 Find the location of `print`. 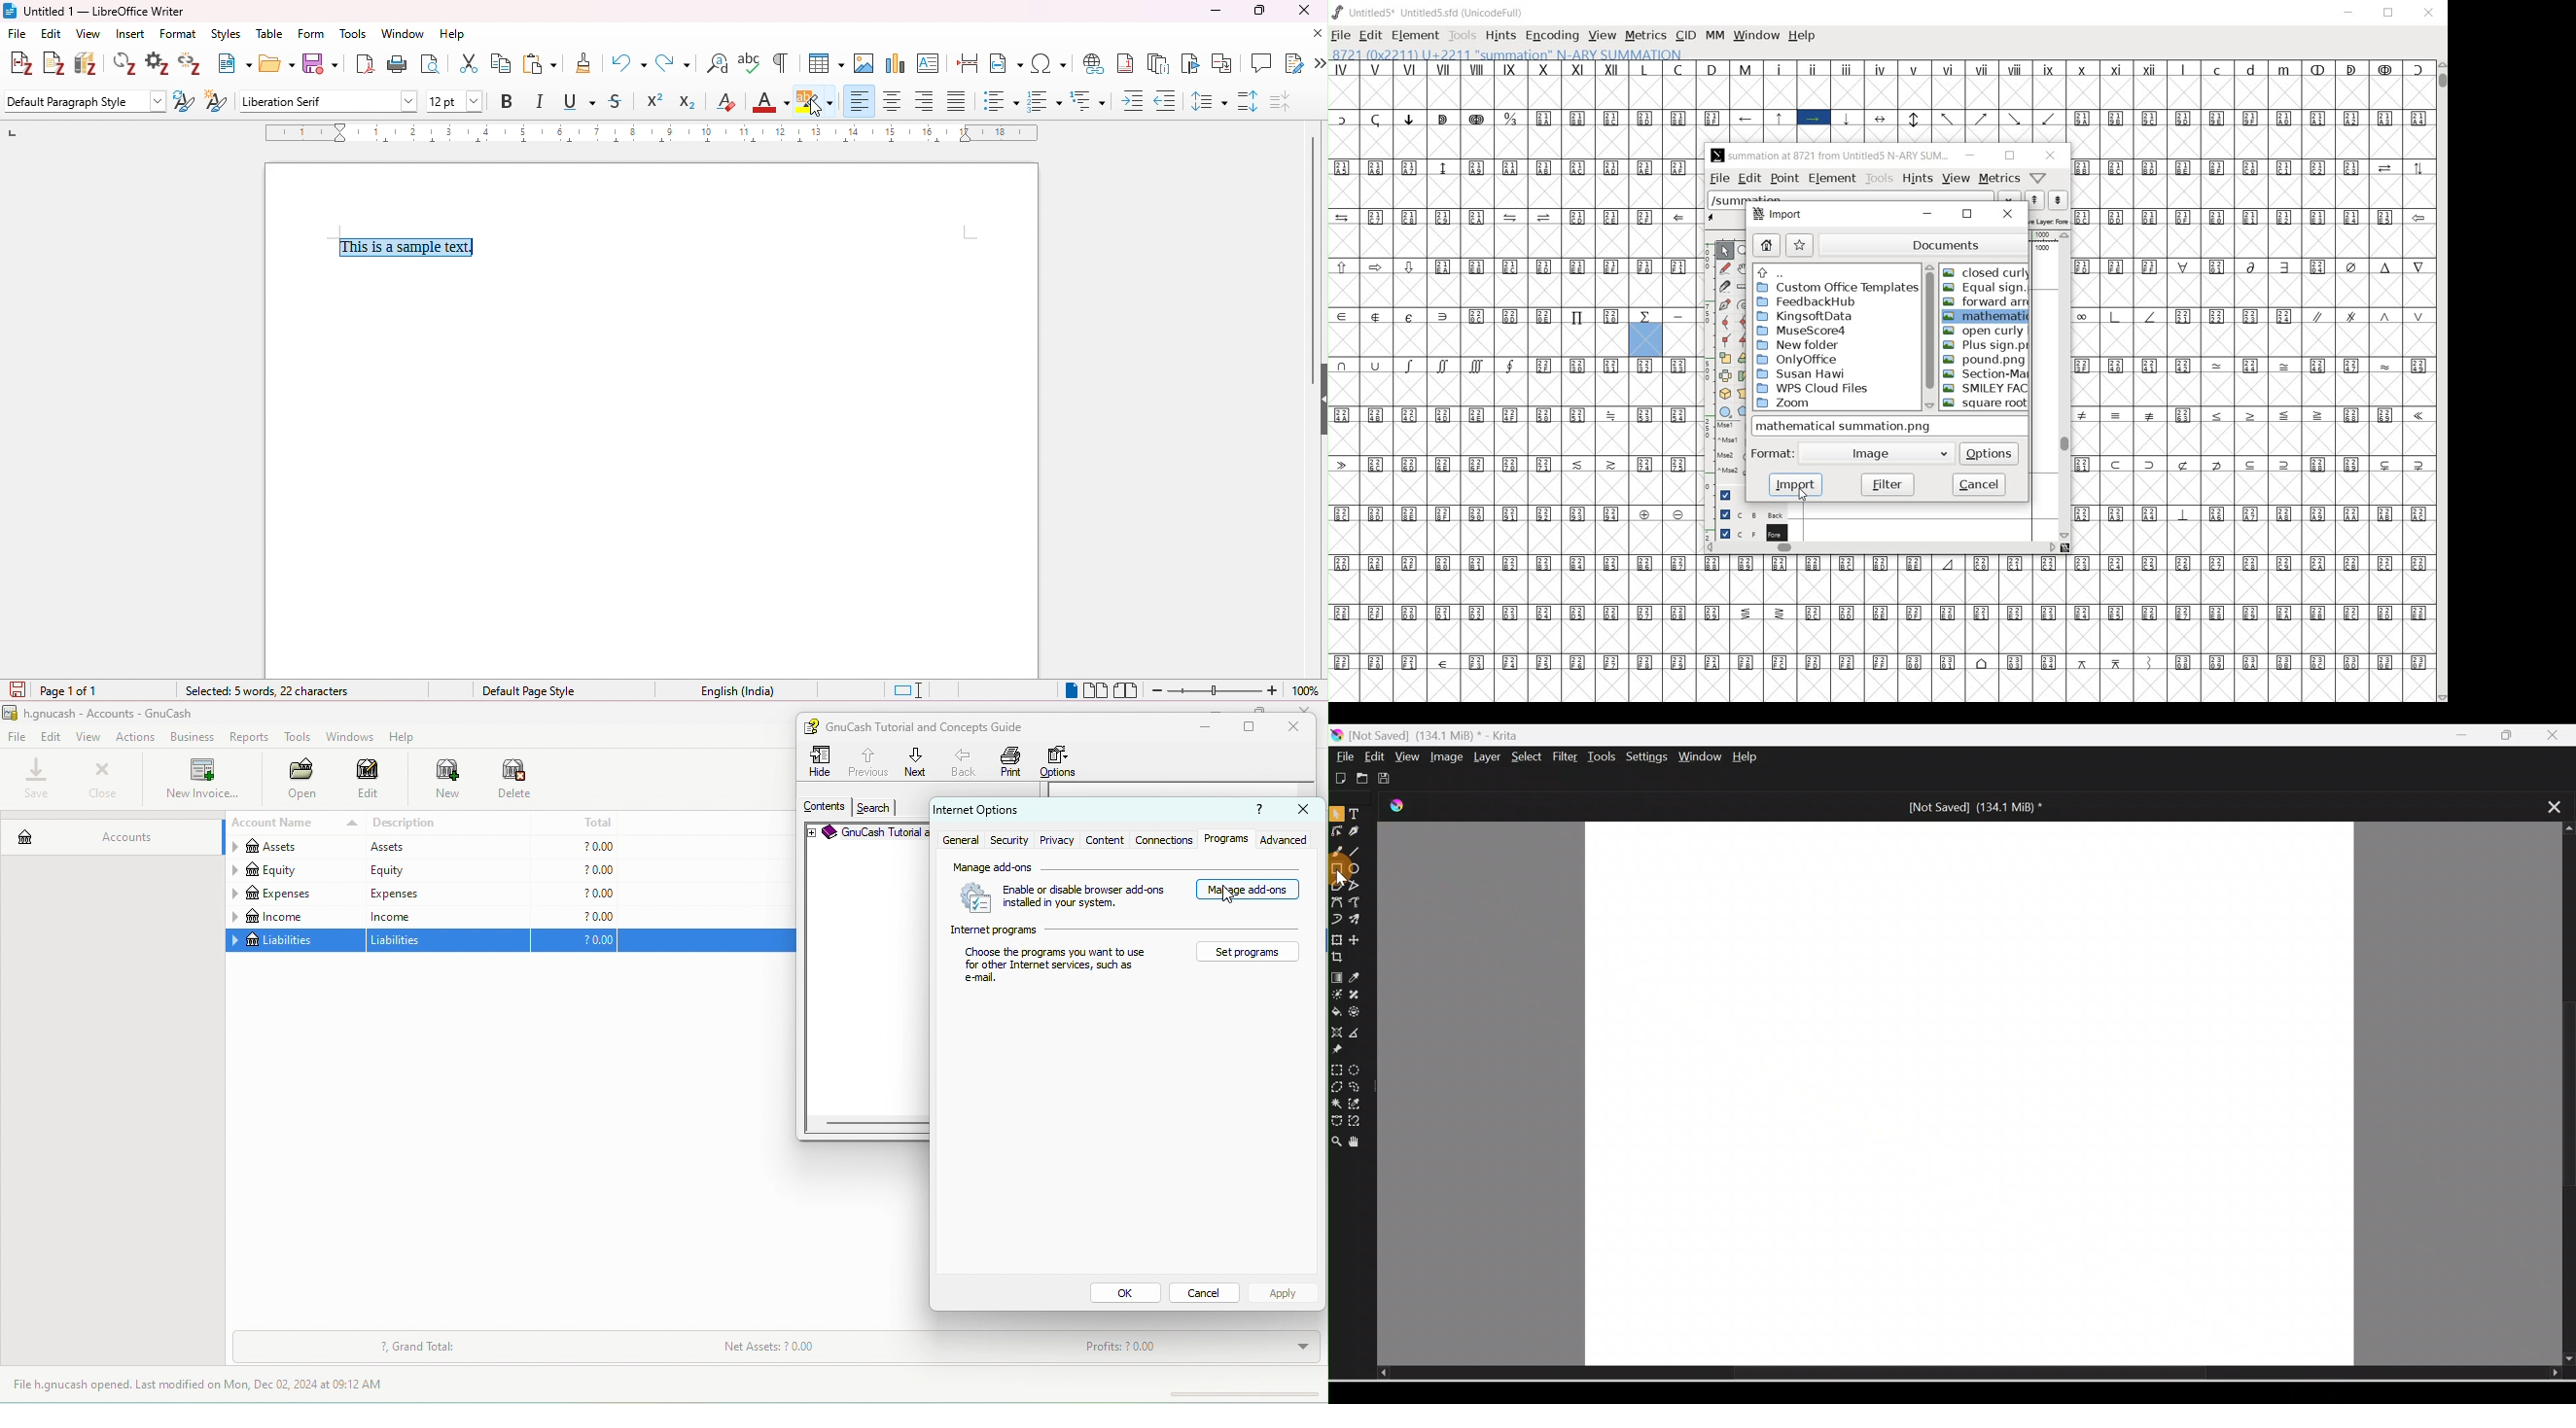

print is located at coordinates (1011, 761).